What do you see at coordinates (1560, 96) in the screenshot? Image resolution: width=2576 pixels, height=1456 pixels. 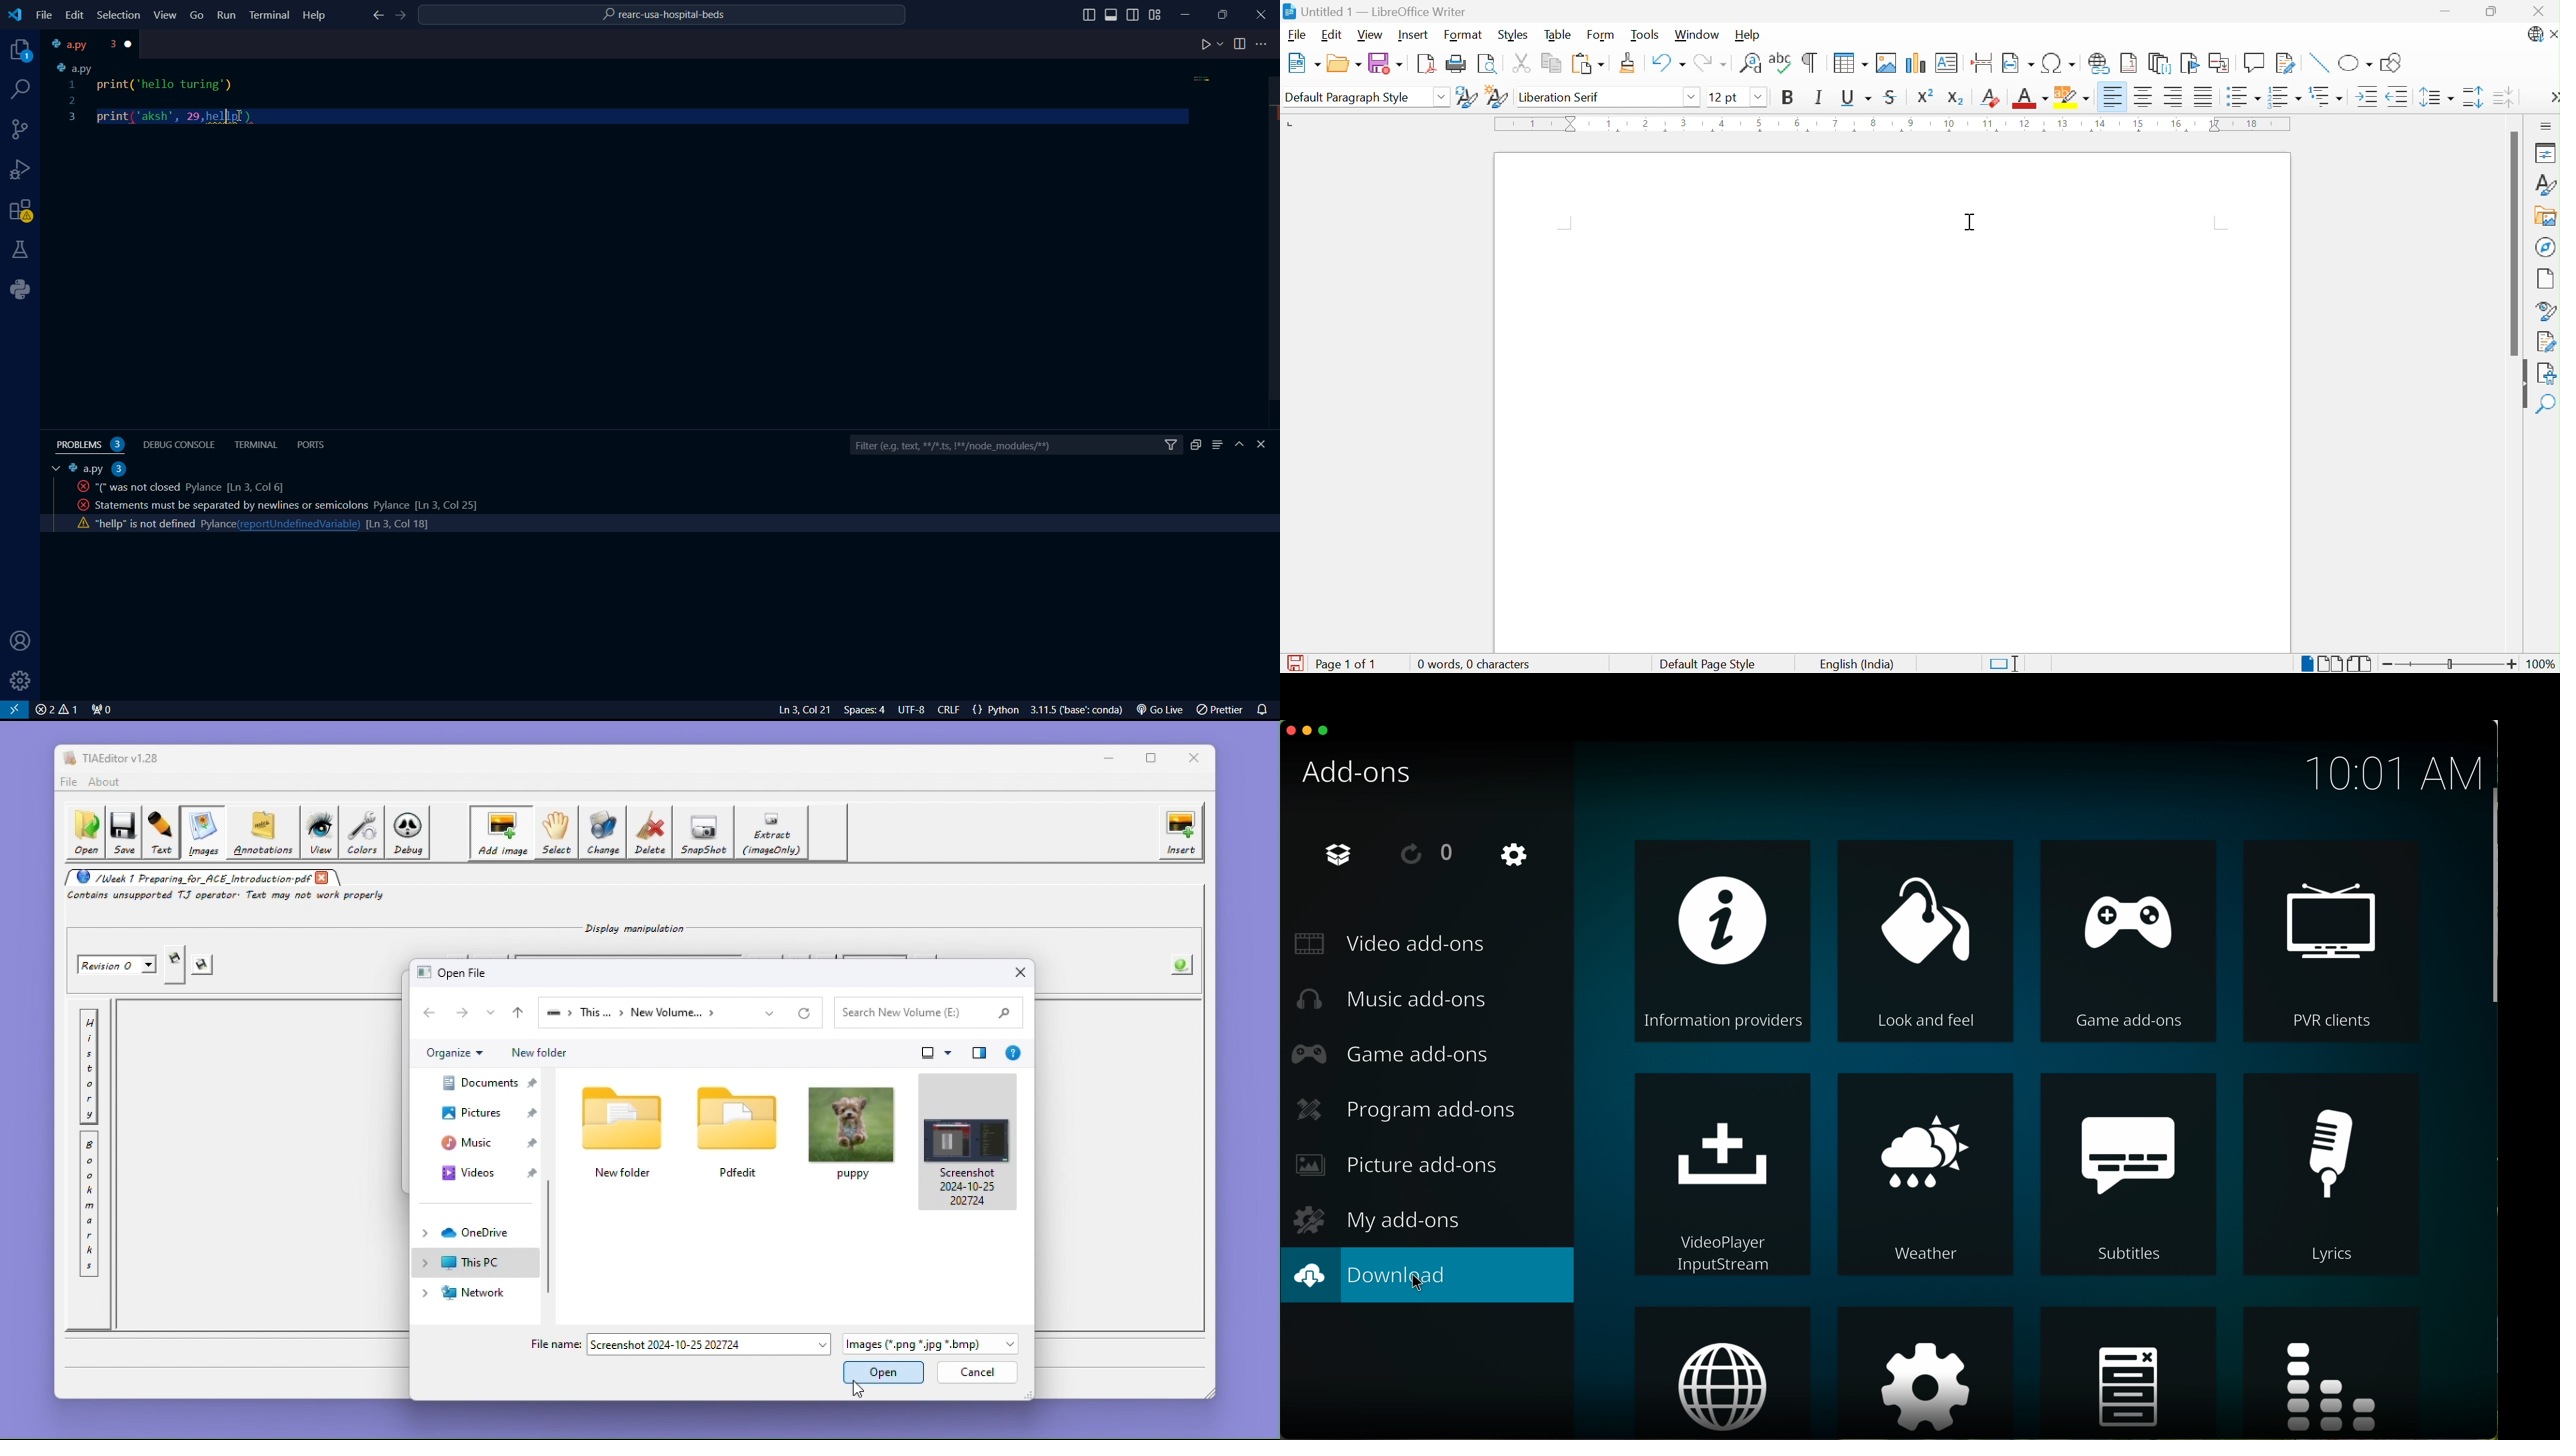 I see `Liberation serif` at bounding box center [1560, 96].